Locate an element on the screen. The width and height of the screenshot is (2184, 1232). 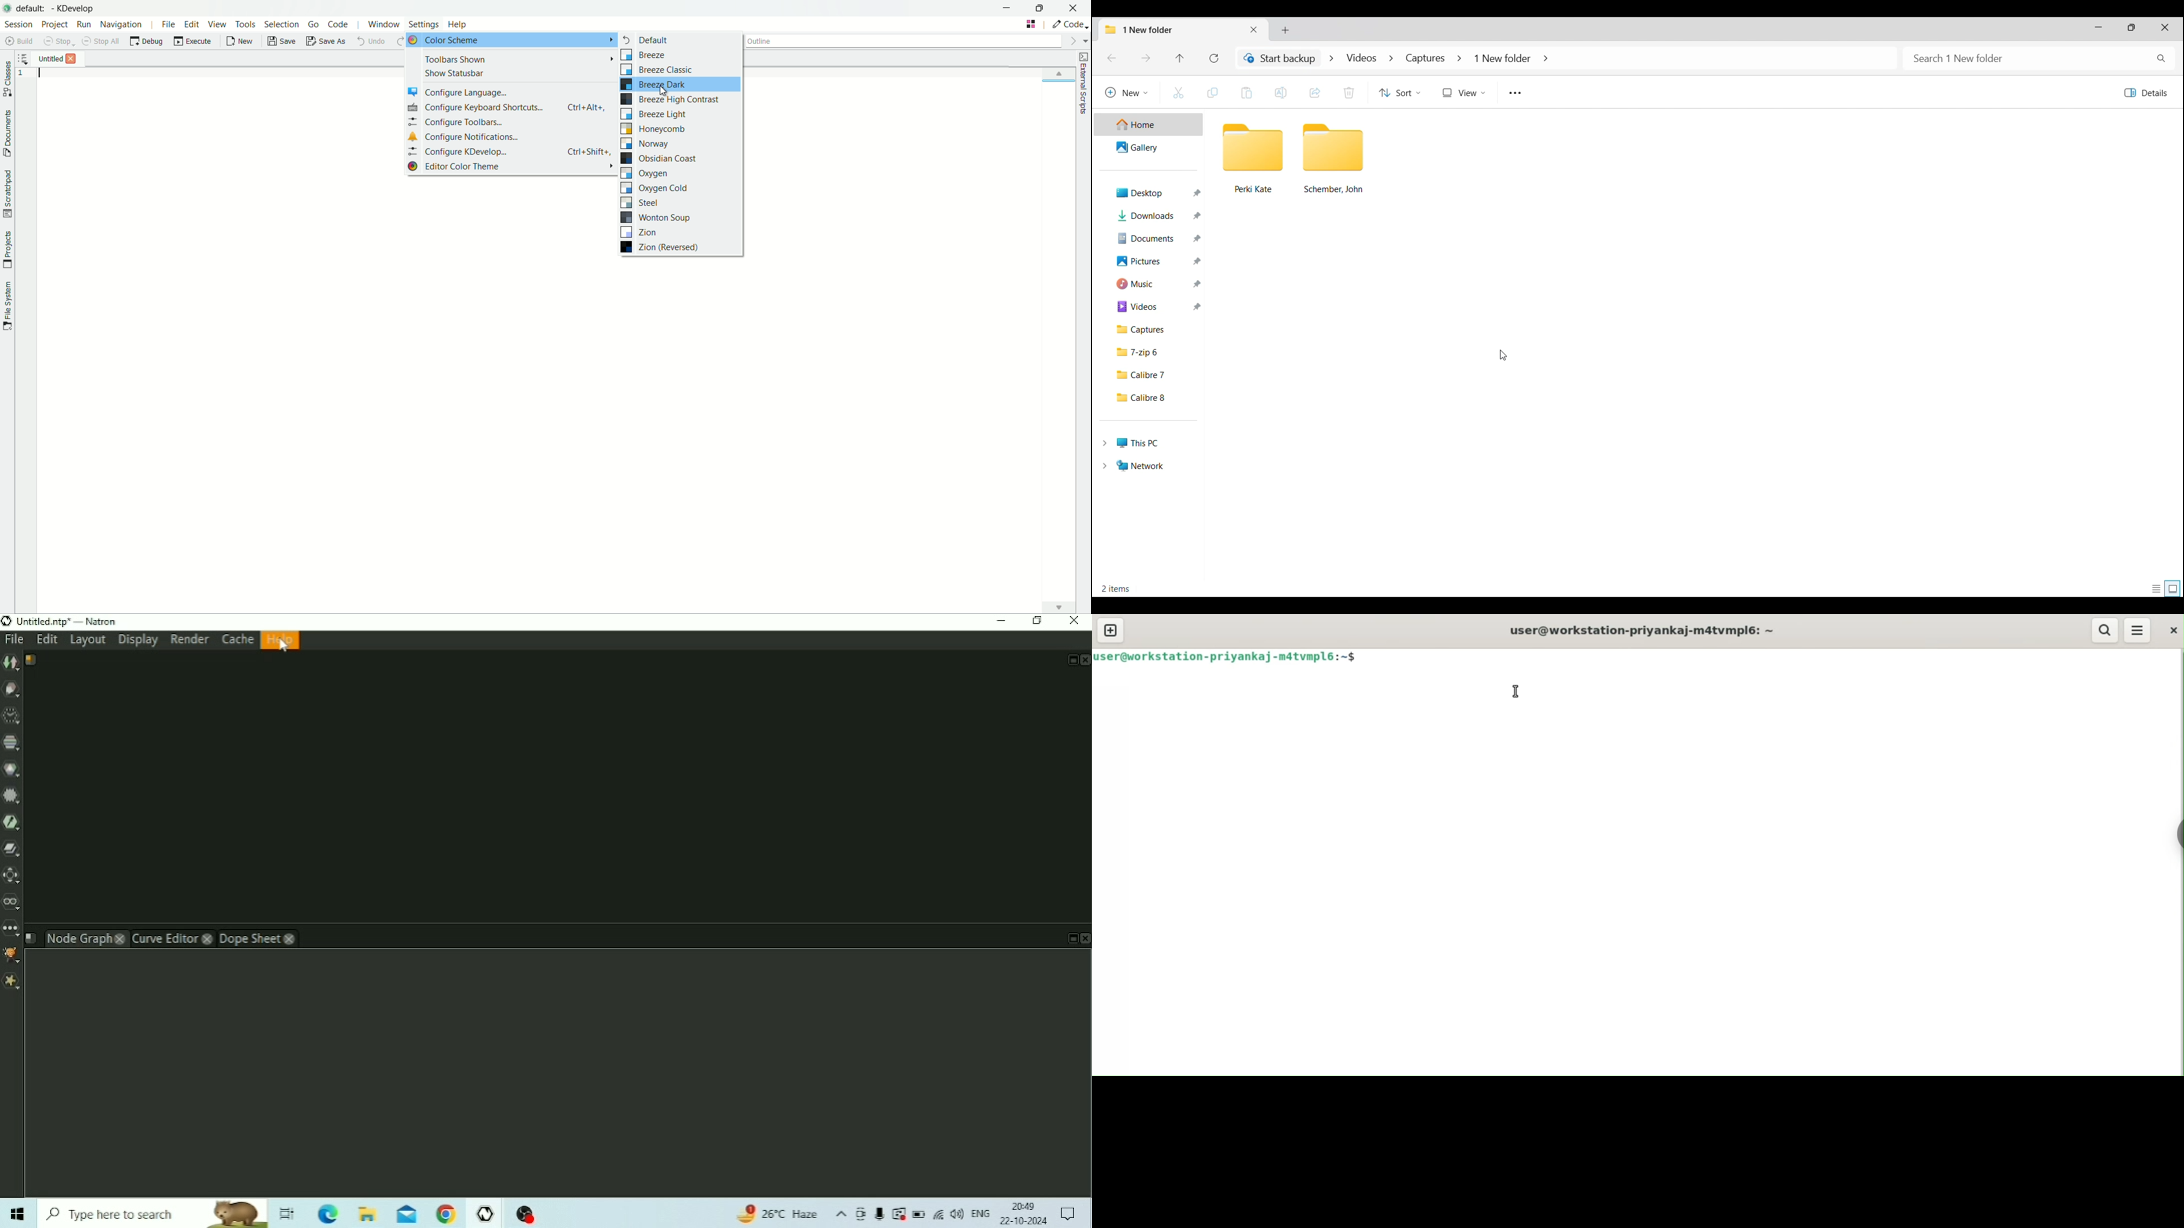
Current pathway is located at coordinates (1438, 57).